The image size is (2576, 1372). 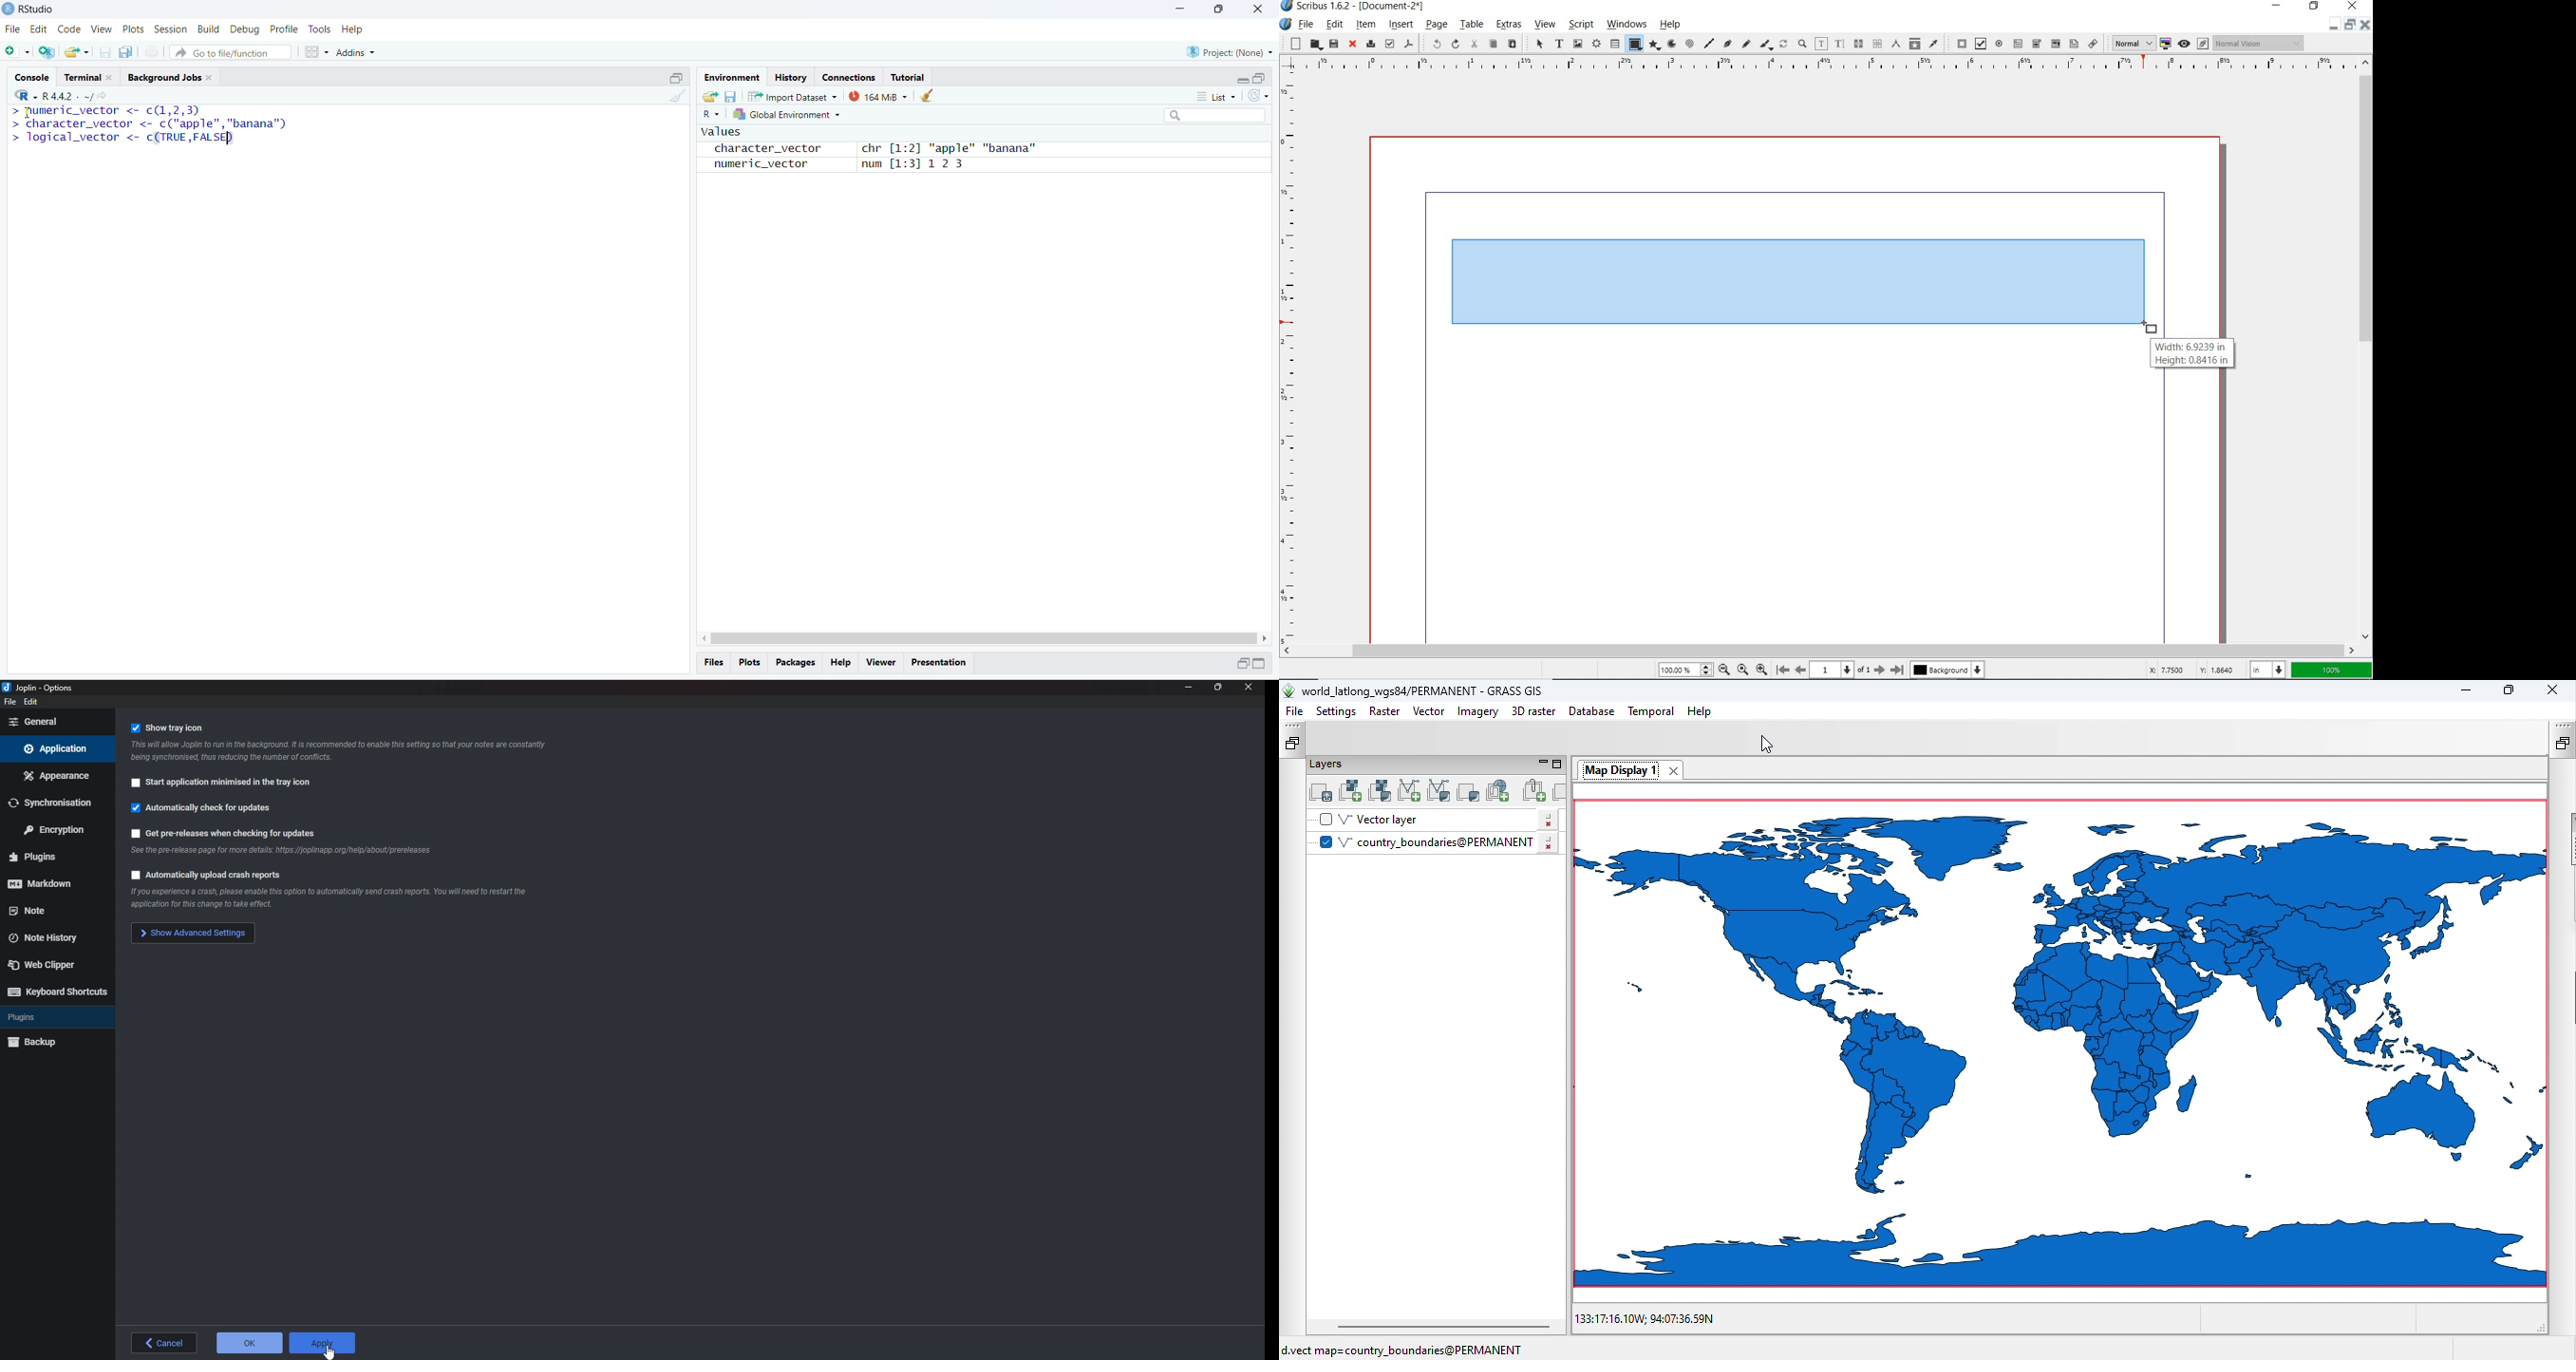 I want to click on File, so click(x=13, y=30).